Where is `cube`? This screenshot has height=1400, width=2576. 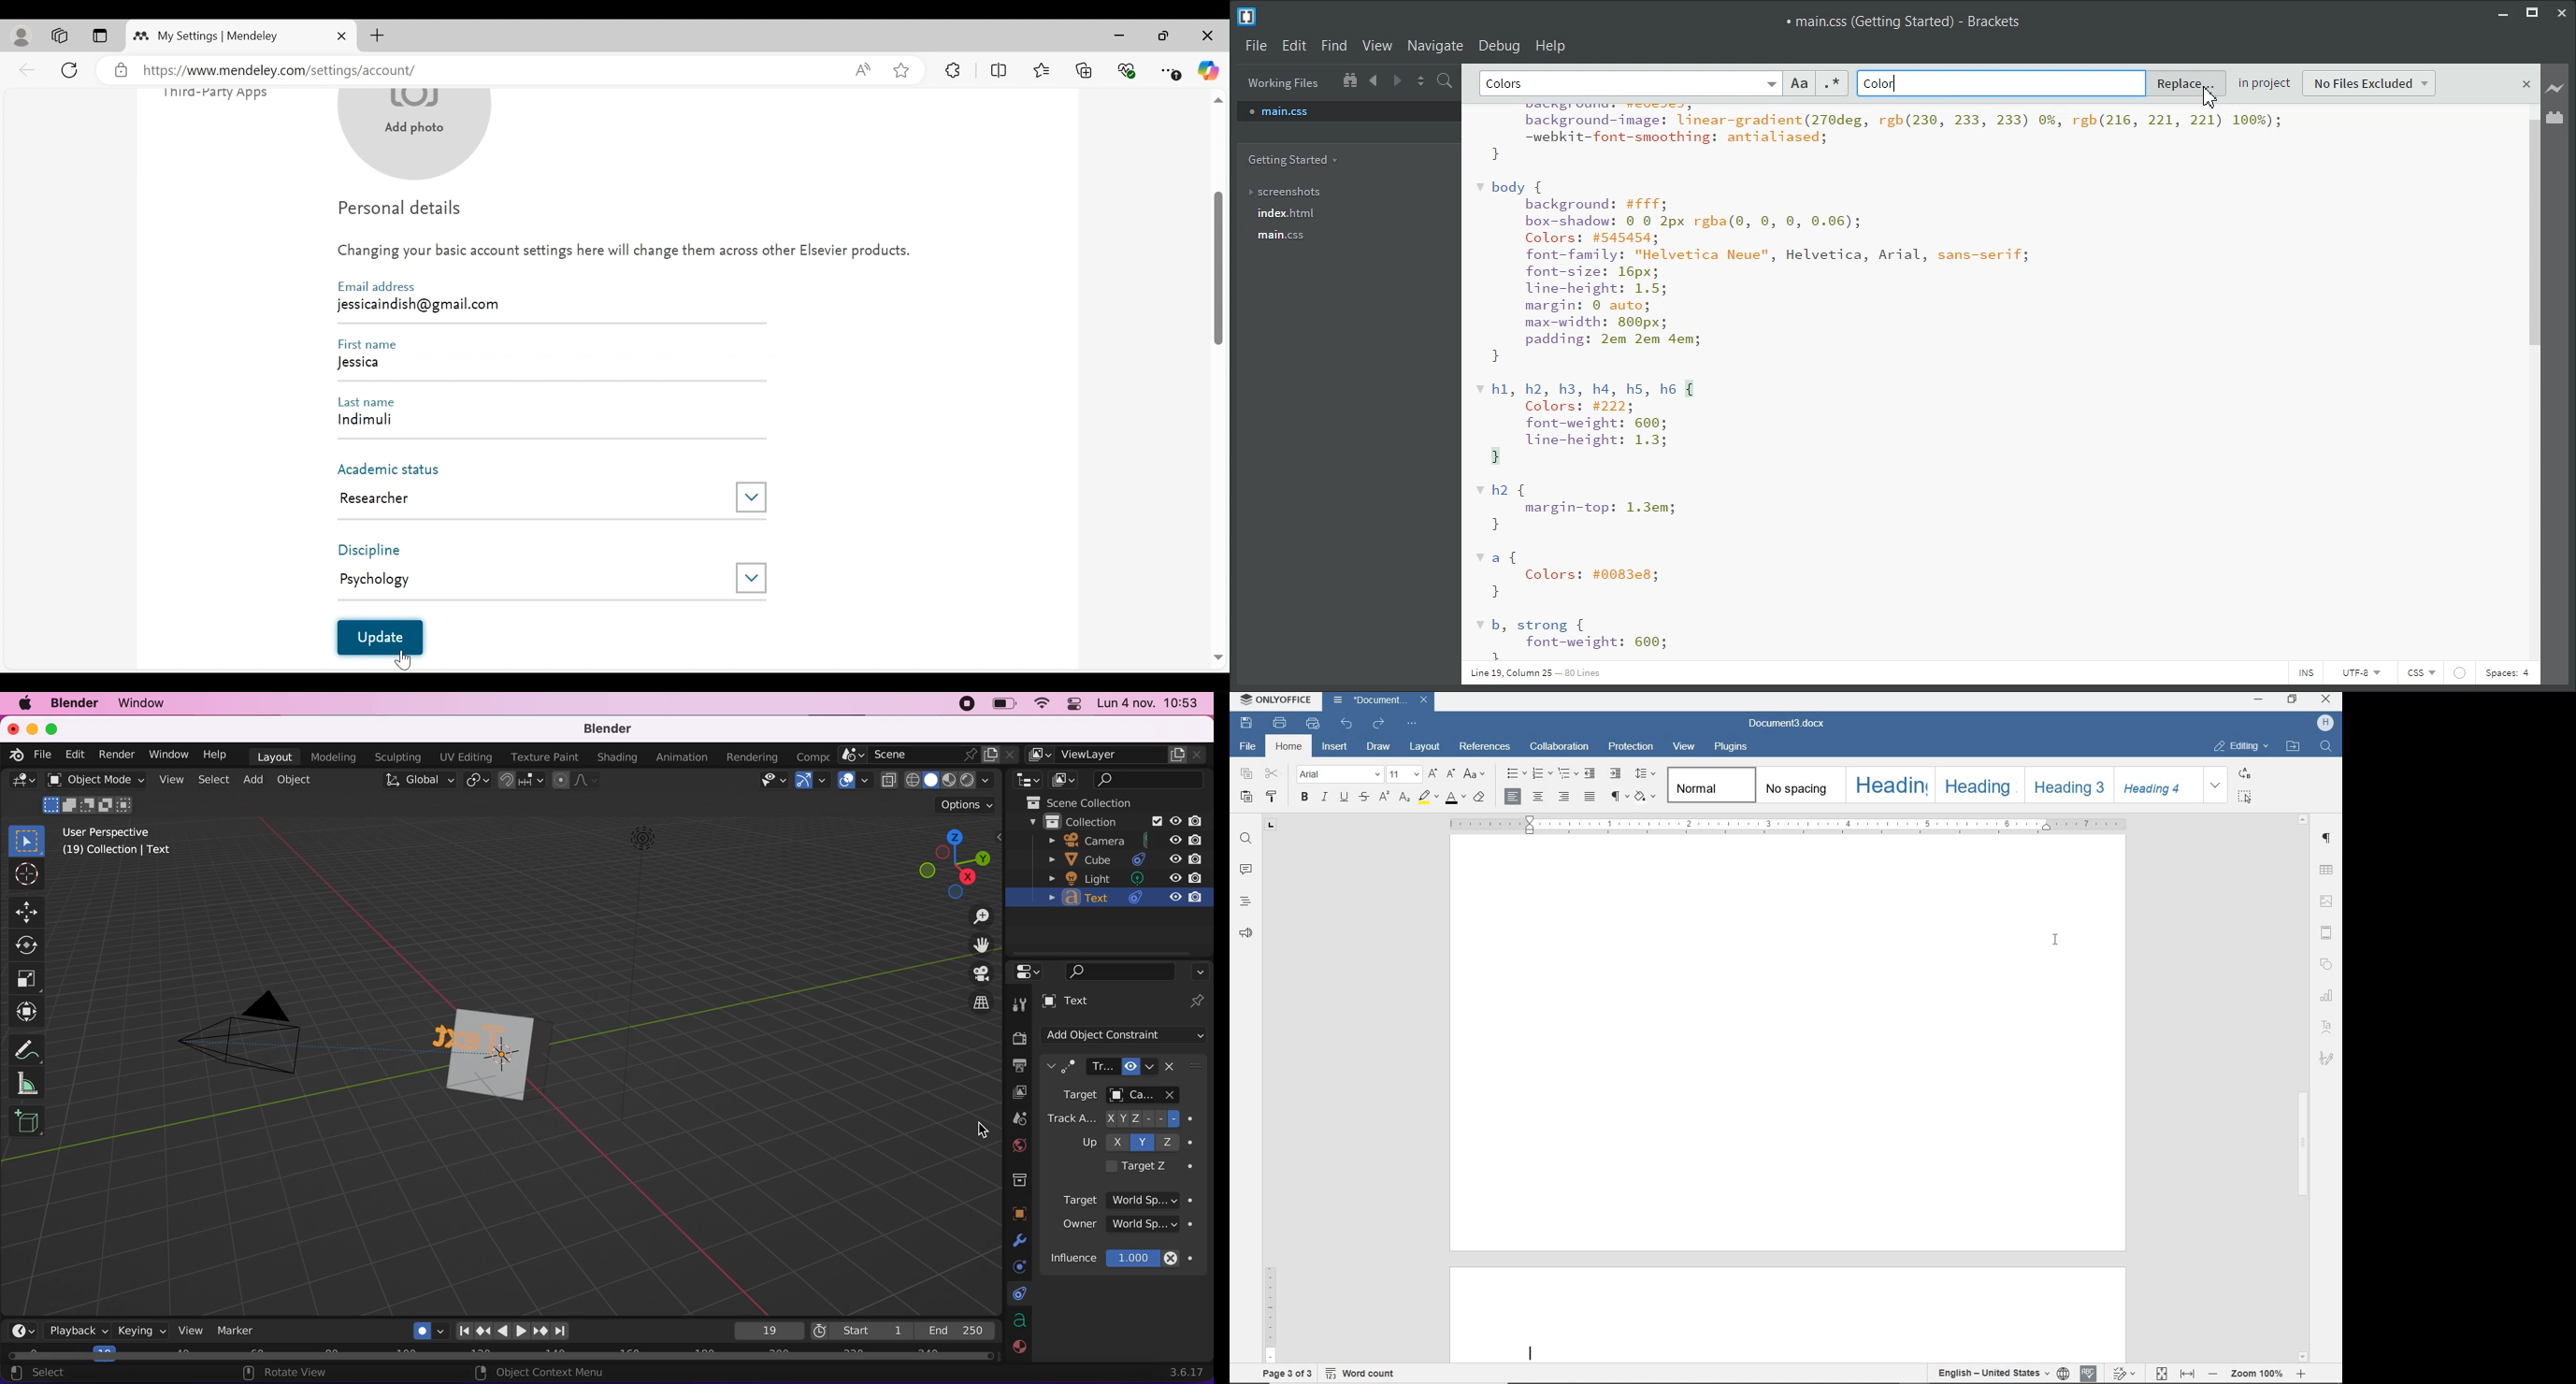
cube is located at coordinates (1119, 859).